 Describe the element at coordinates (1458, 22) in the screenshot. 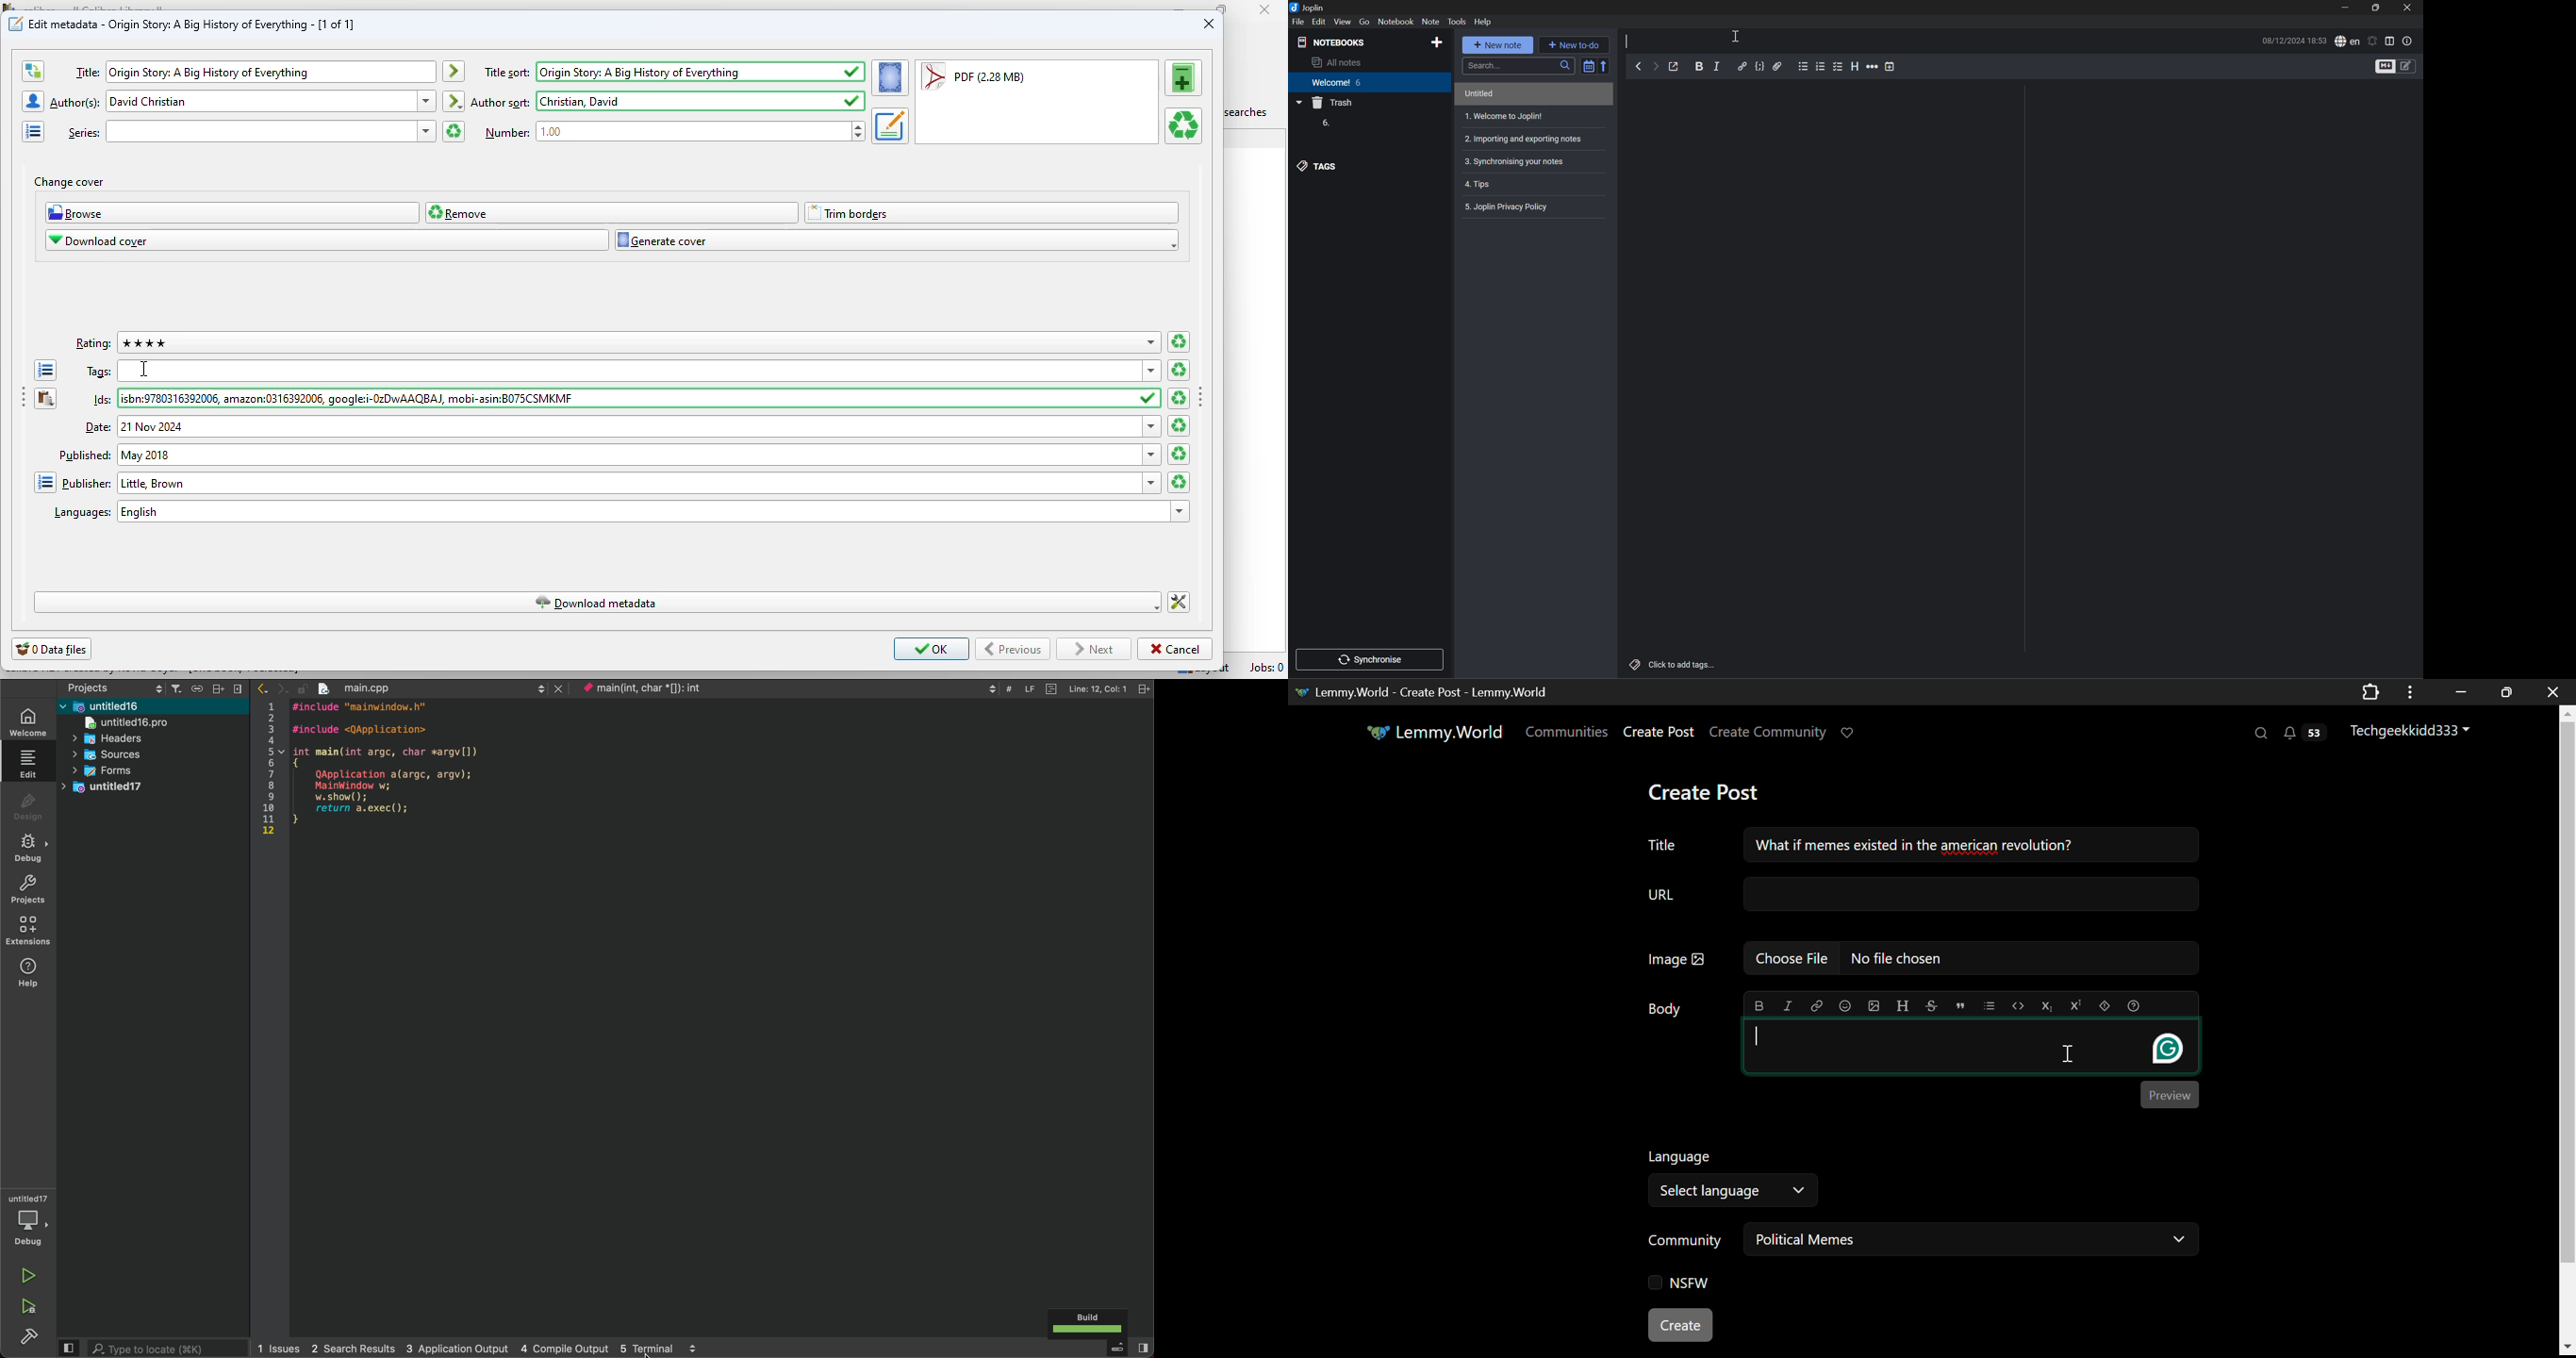

I see `Tools` at that location.